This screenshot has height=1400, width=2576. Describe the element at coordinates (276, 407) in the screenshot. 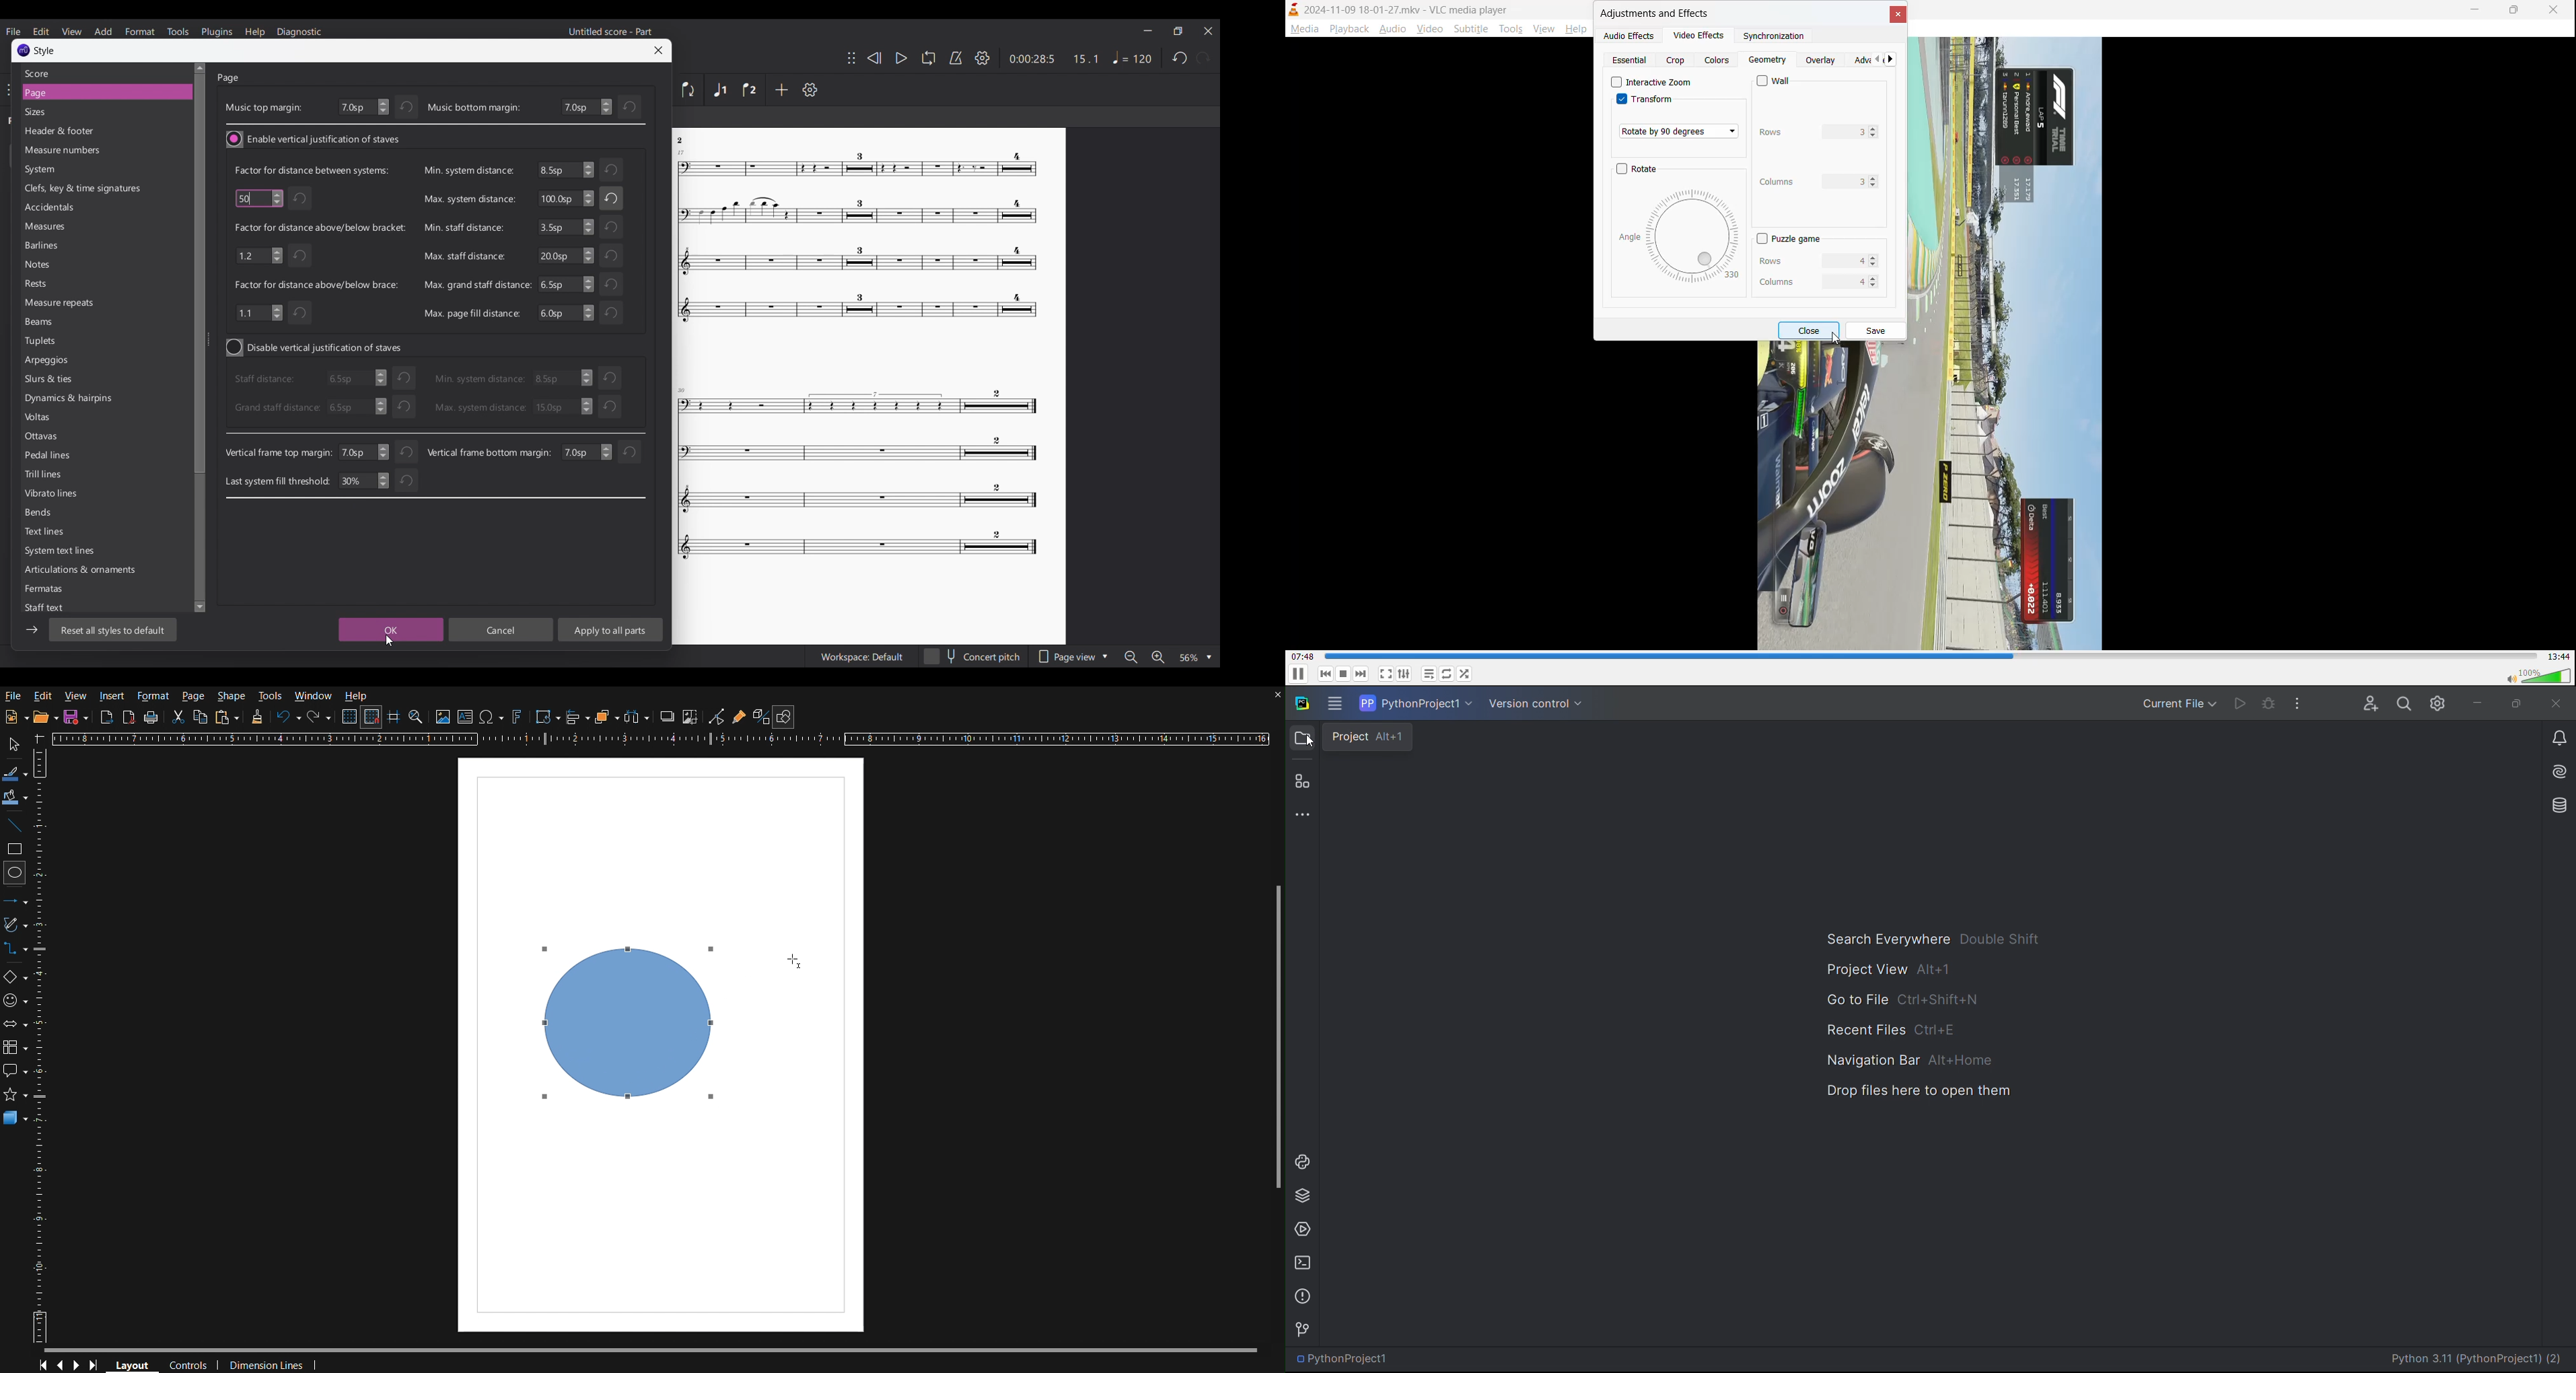

I see `Grand staff distance` at that location.